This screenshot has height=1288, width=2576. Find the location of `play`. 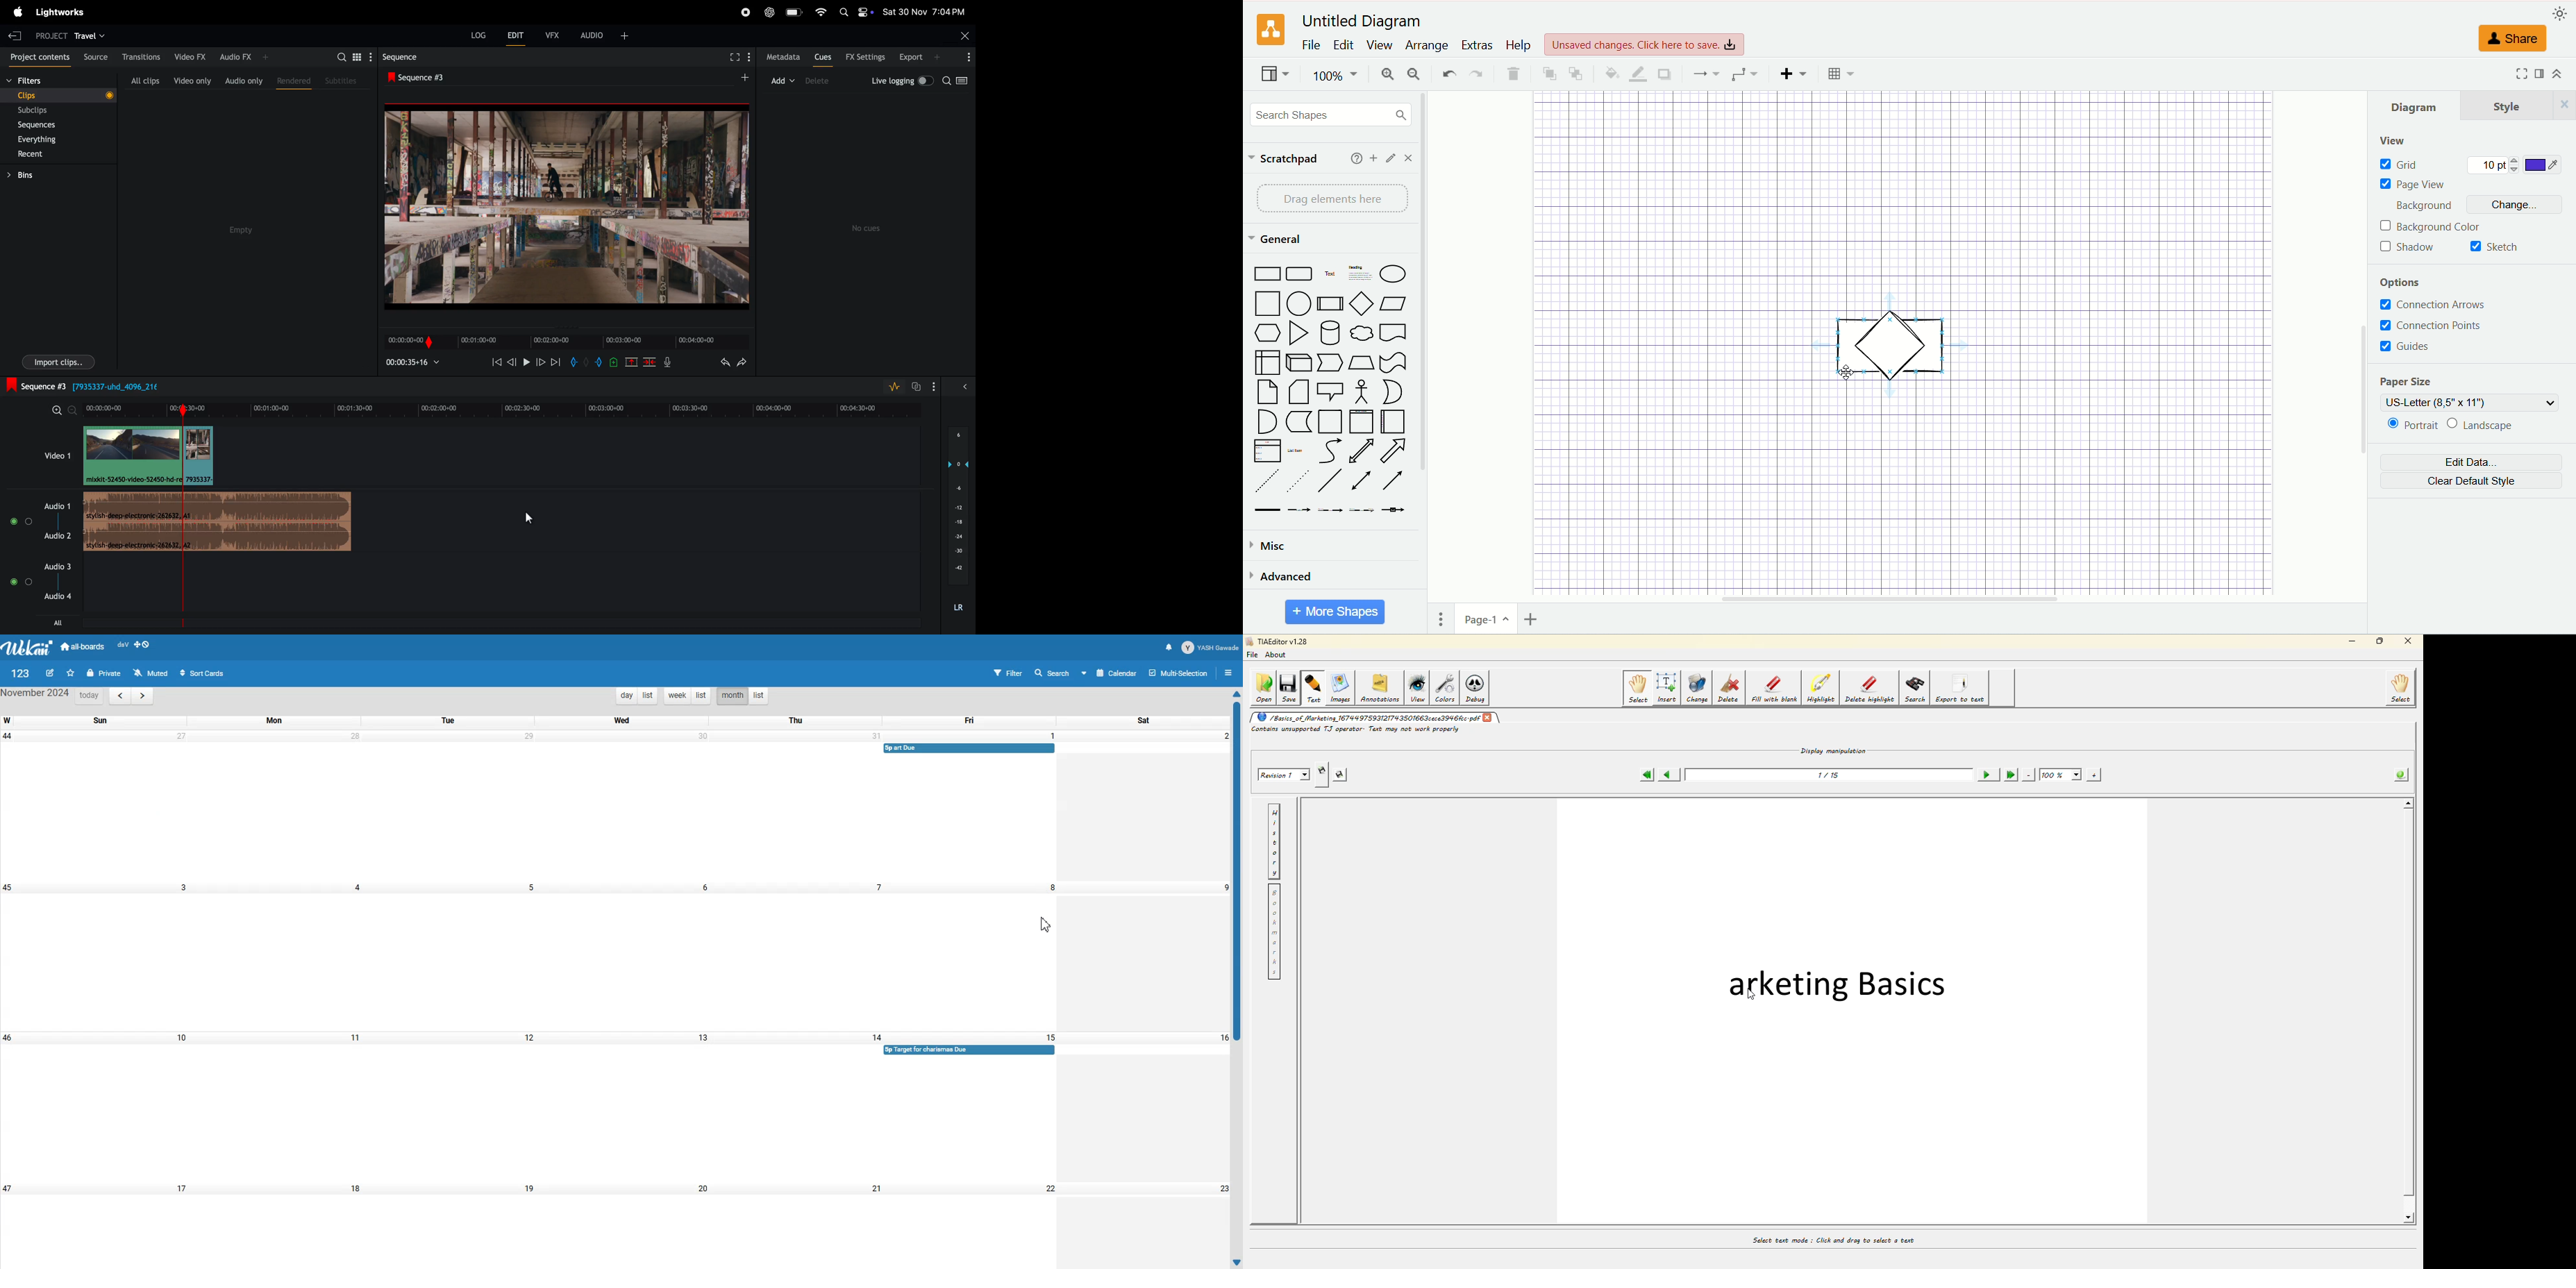

play is located at coordinates (525, 363).